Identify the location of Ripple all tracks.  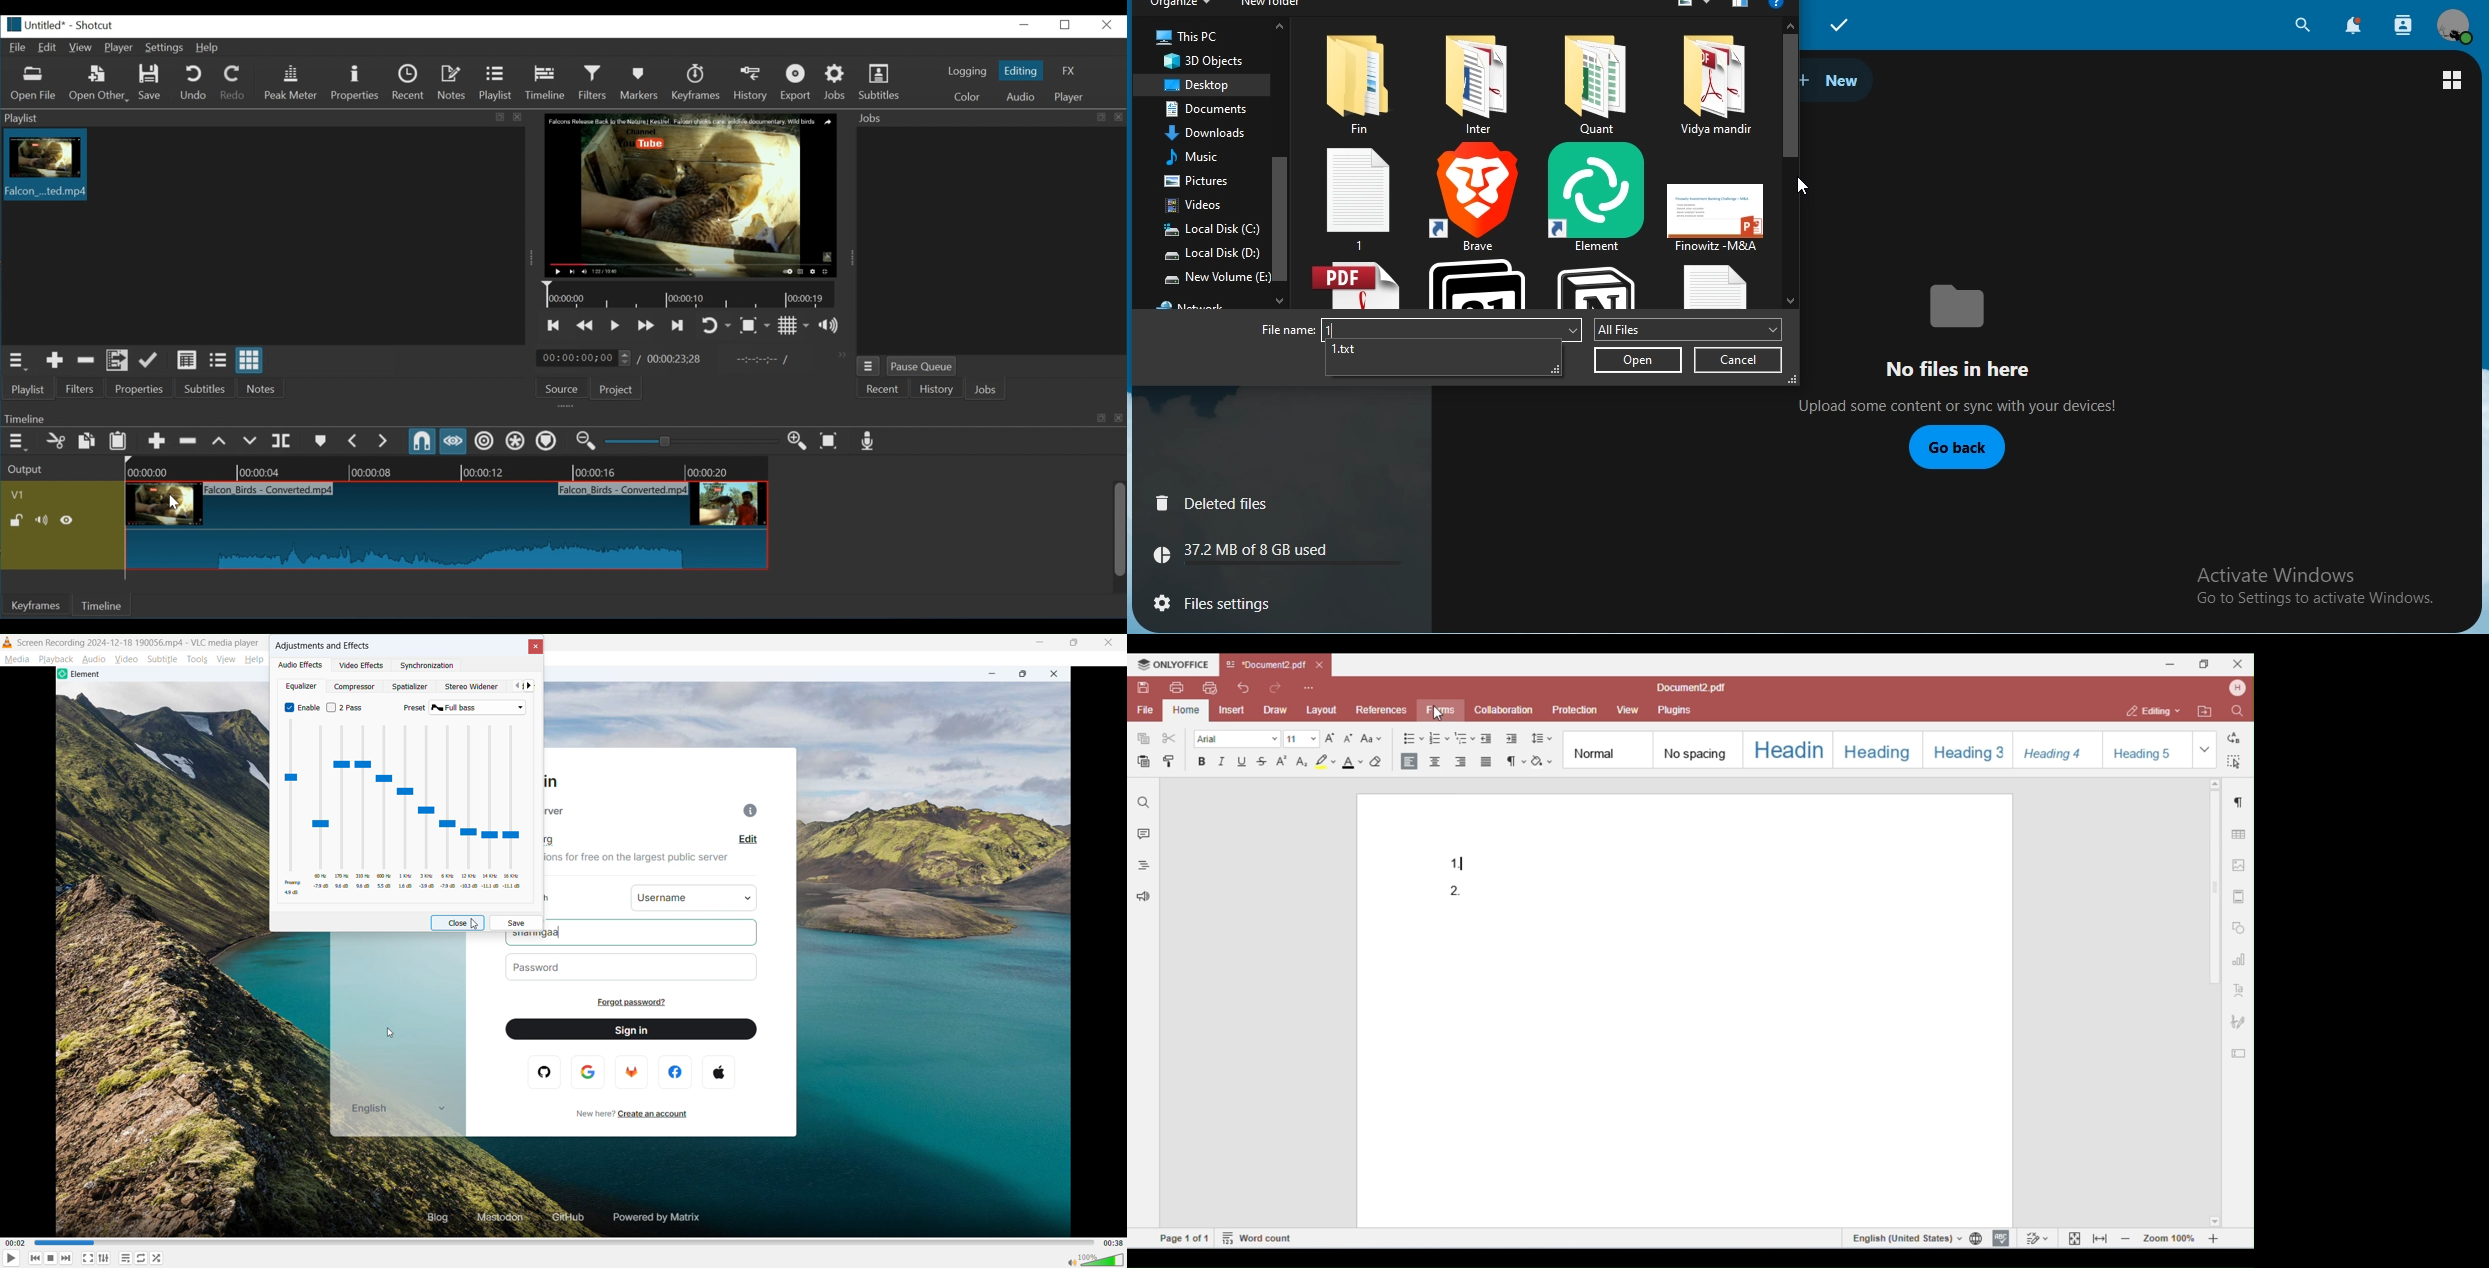
(513, 440).